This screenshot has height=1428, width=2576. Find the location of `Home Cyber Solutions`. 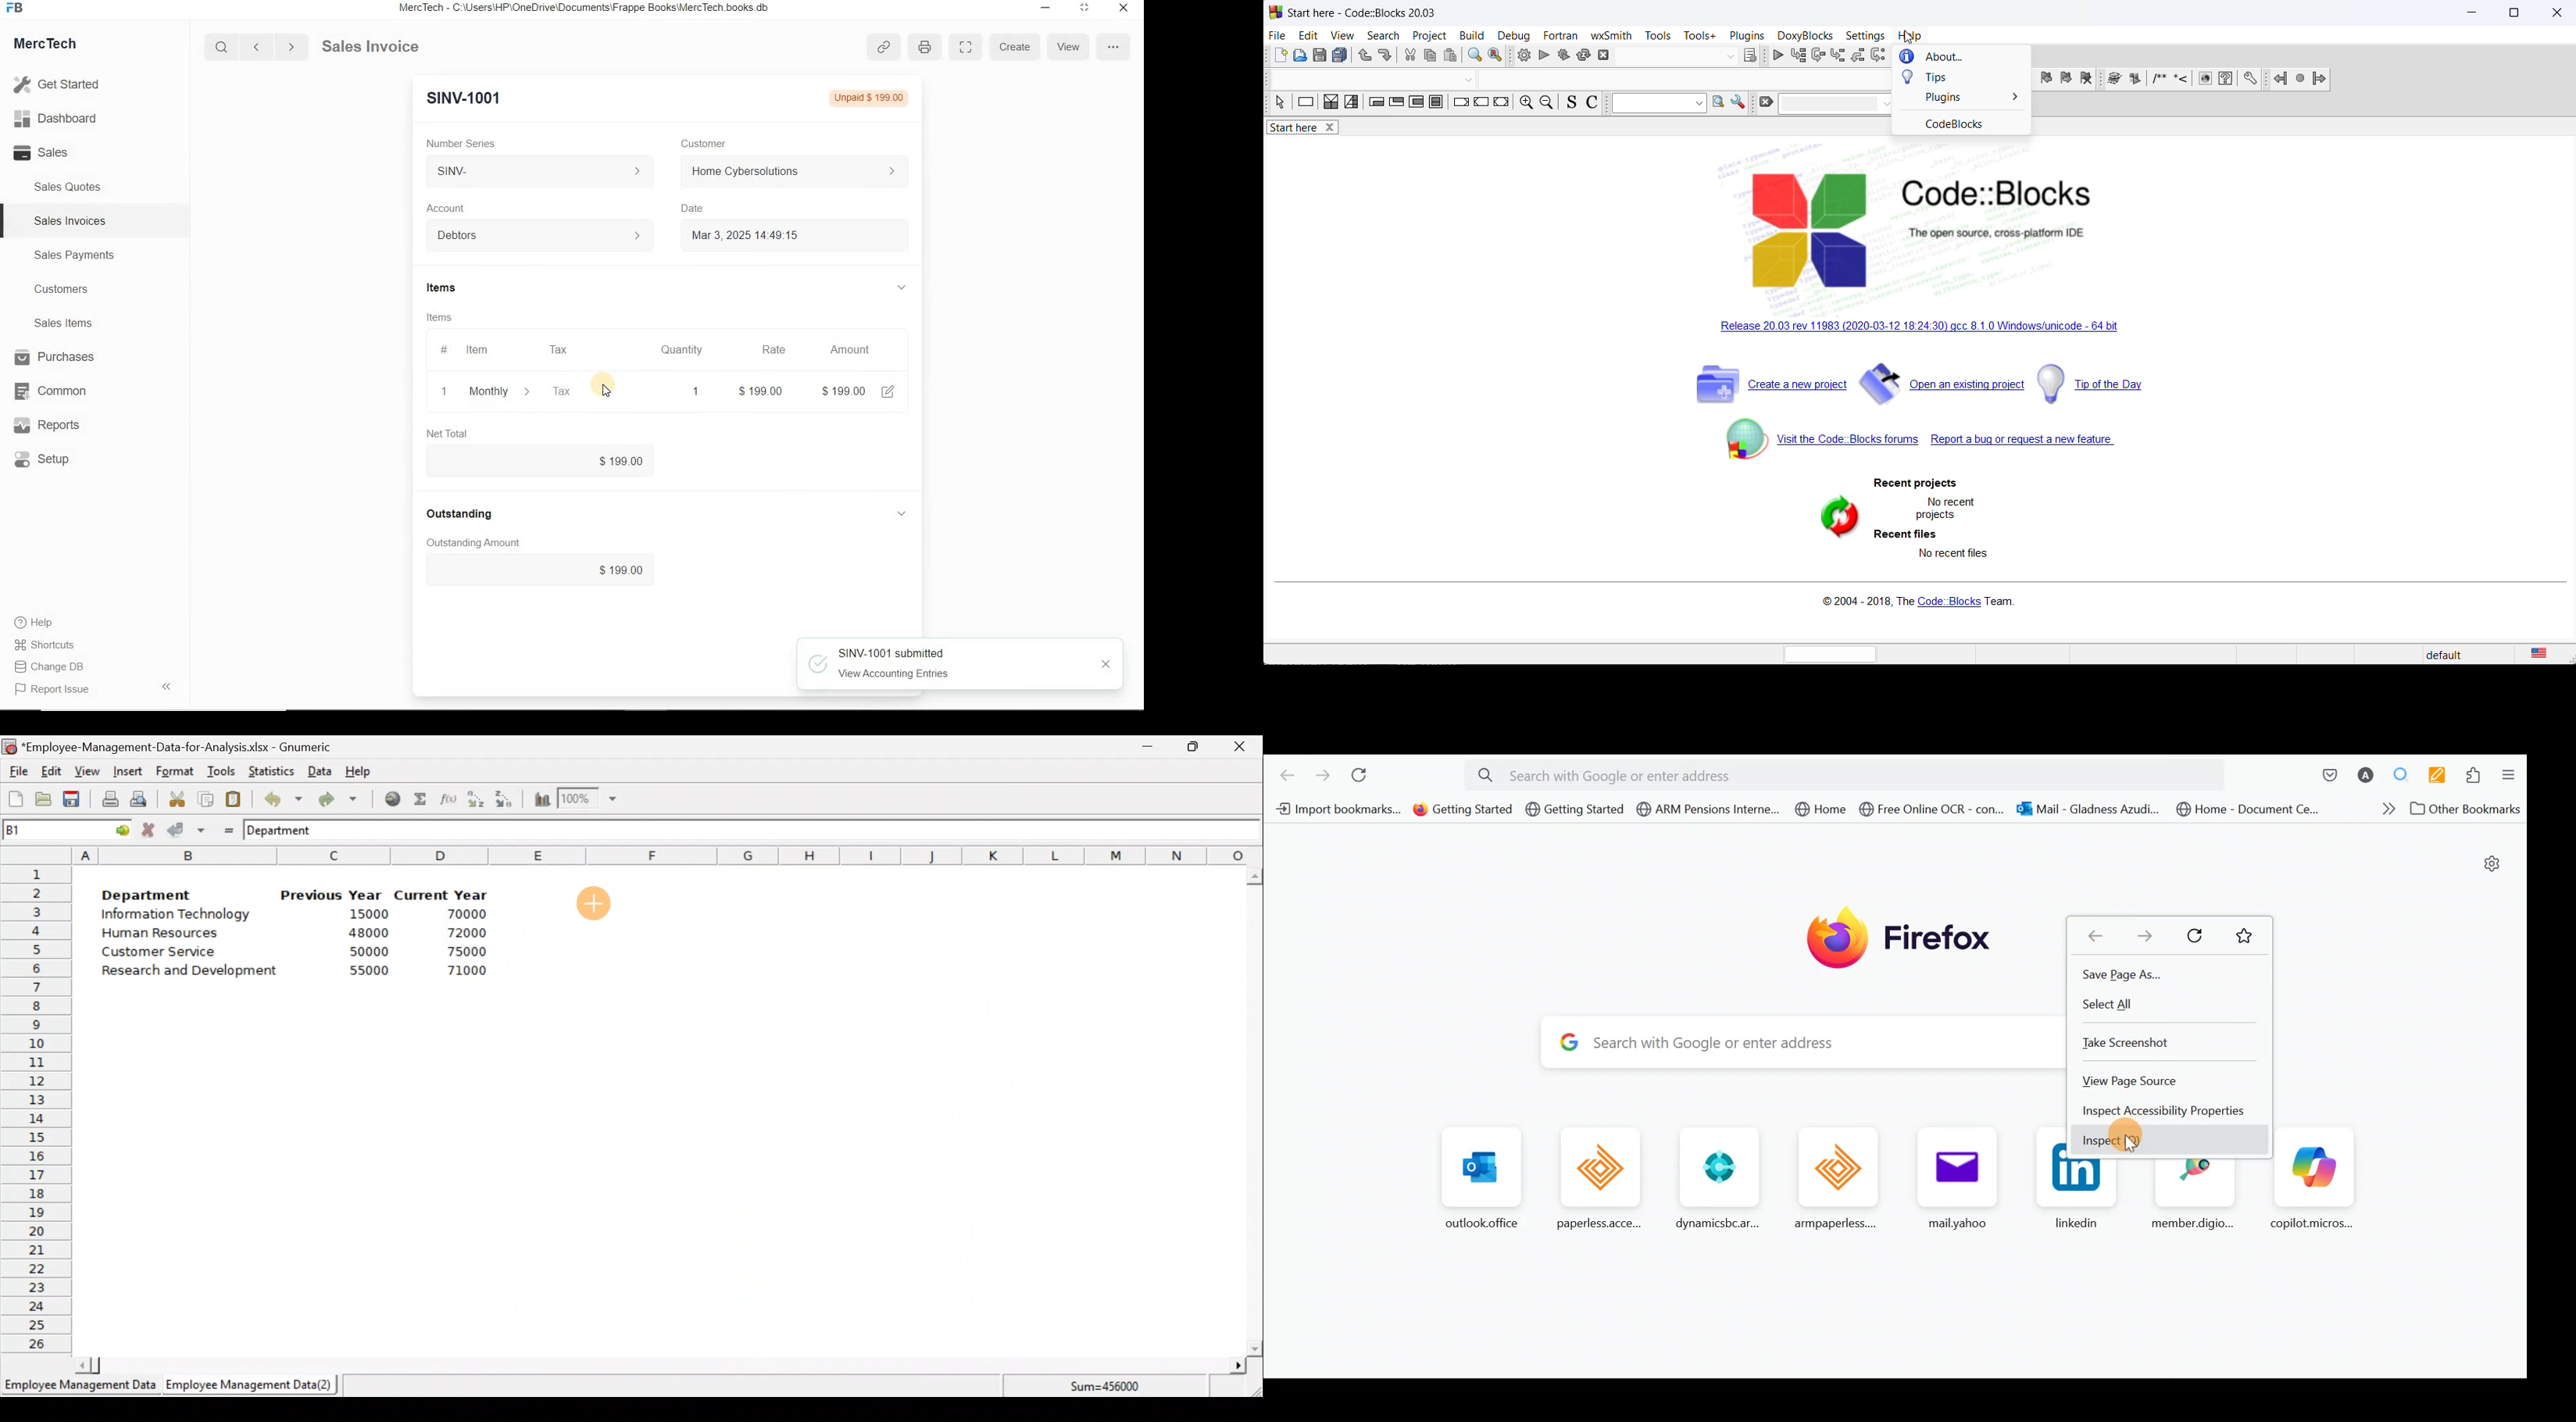

Home Cyber Solutions is located at coordinates (787, 172).